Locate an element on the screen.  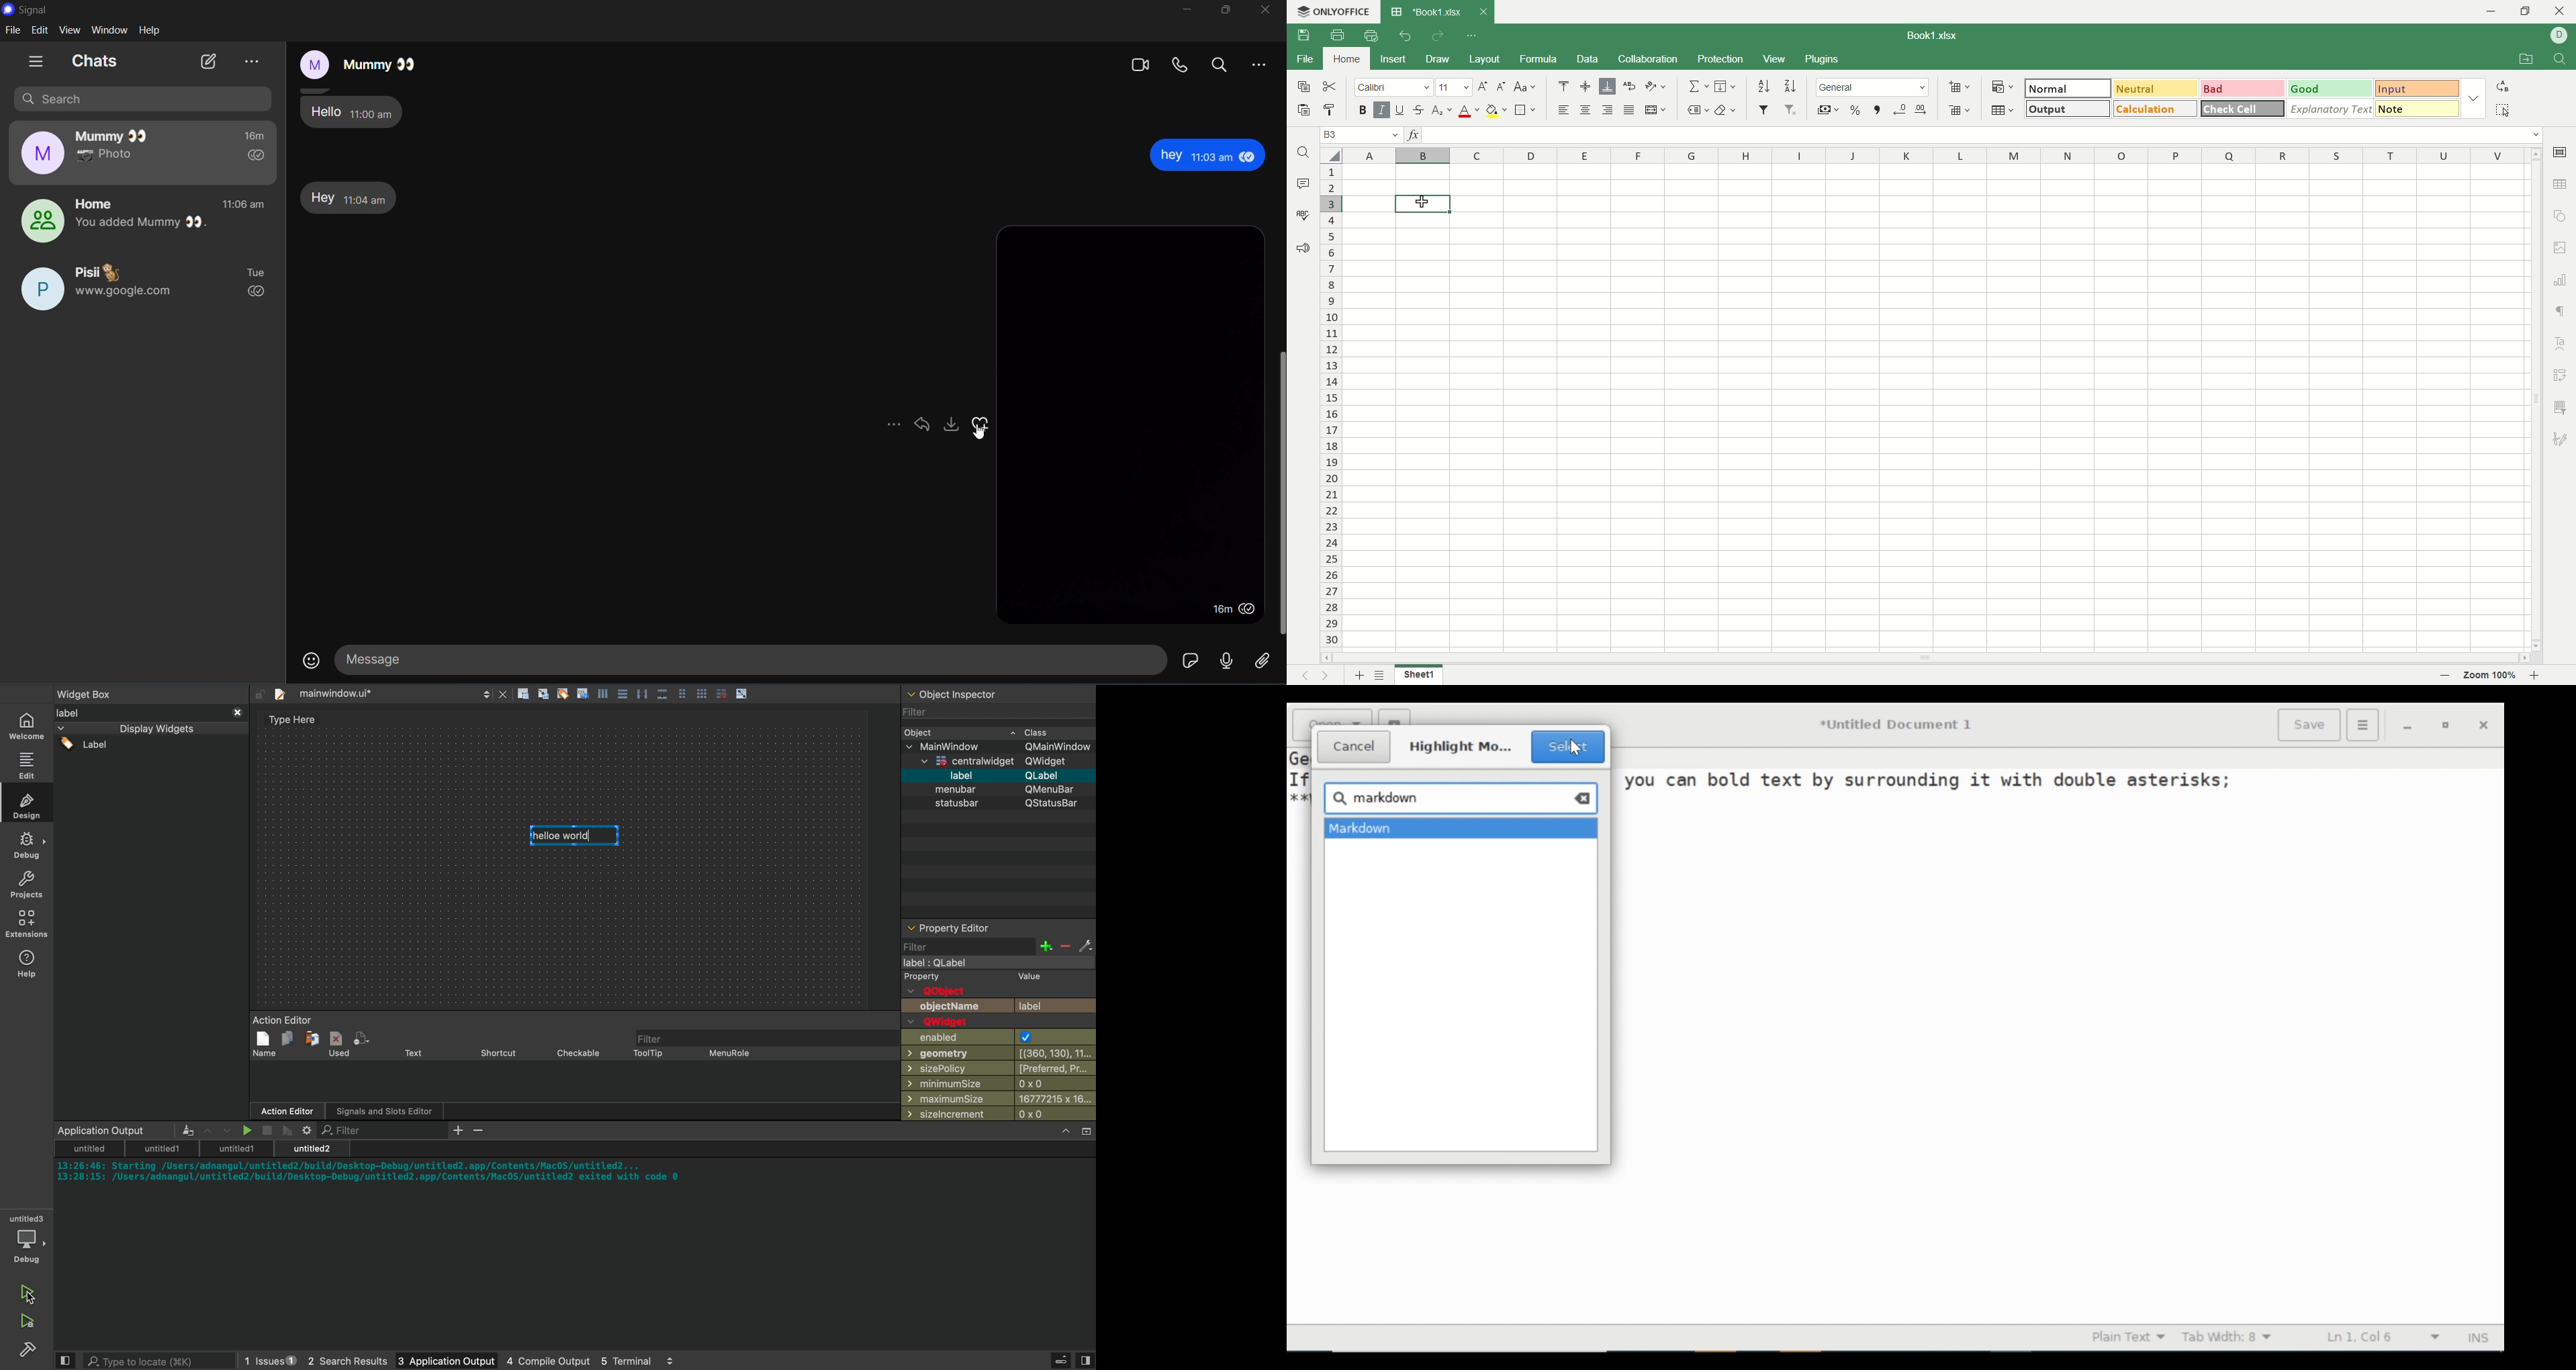
widget box is located at coordinates (98, 693).